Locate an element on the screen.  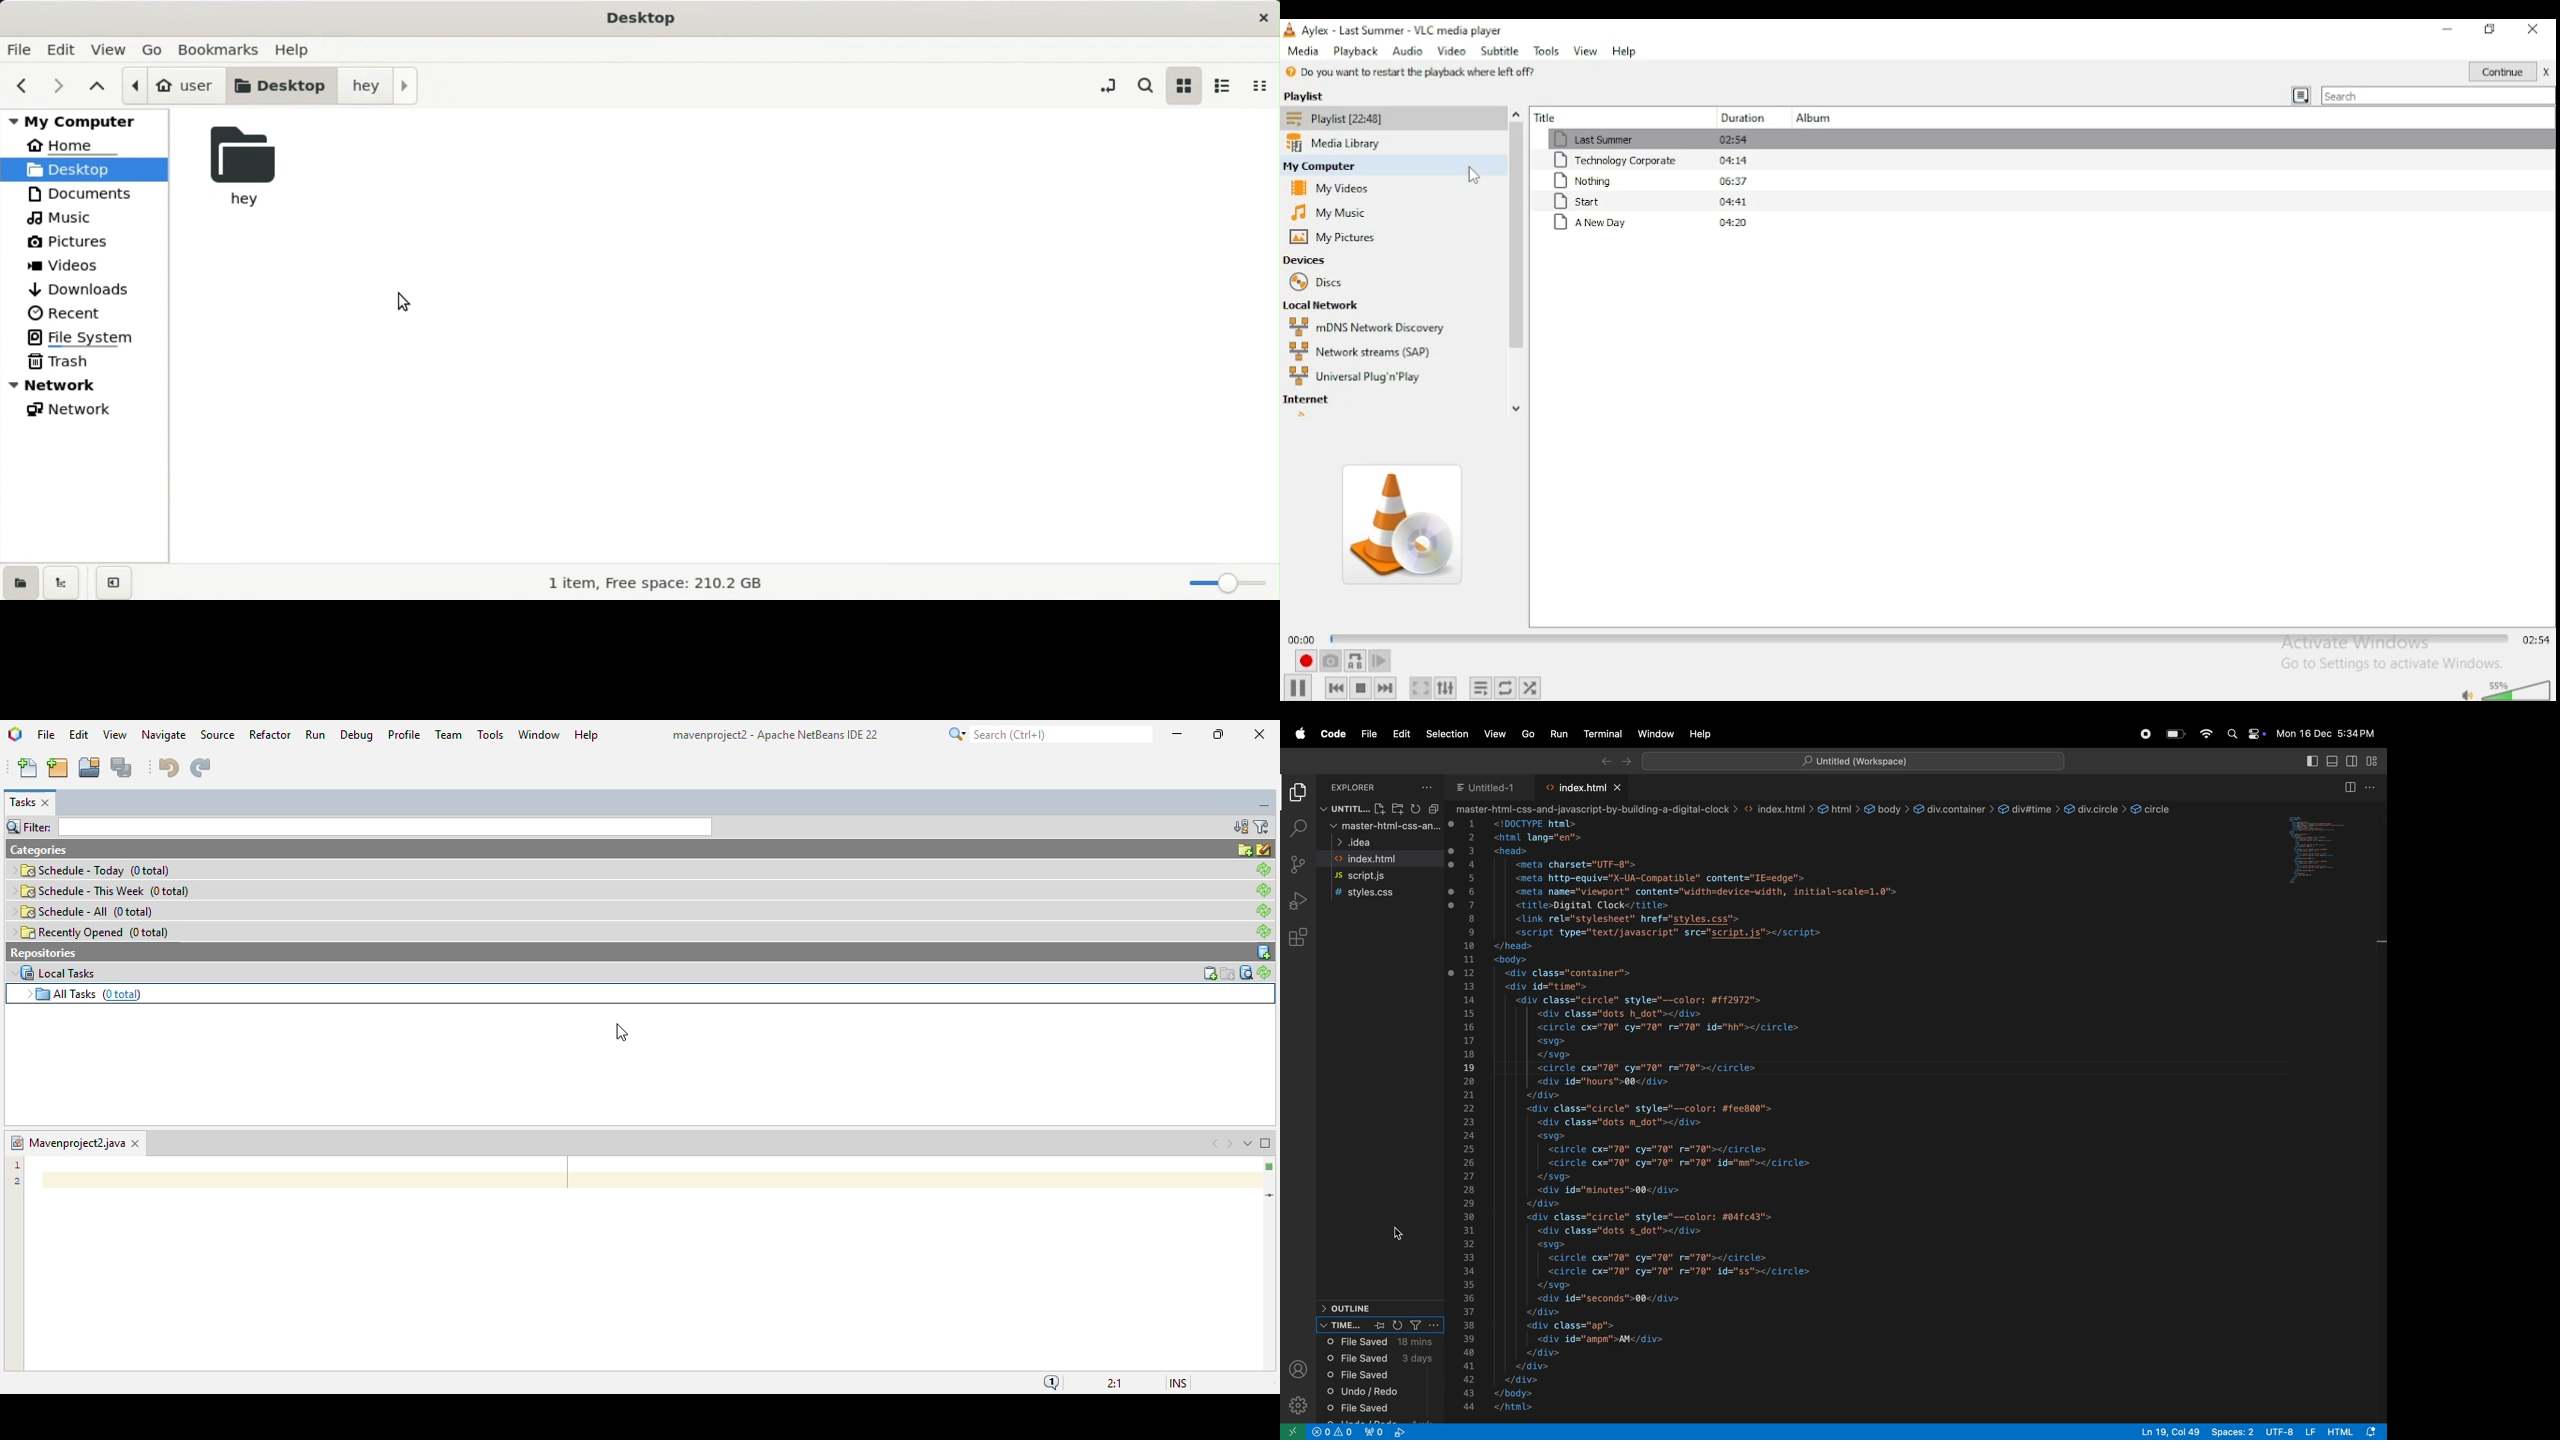
numbers is located at coordinates (1470, 1116).